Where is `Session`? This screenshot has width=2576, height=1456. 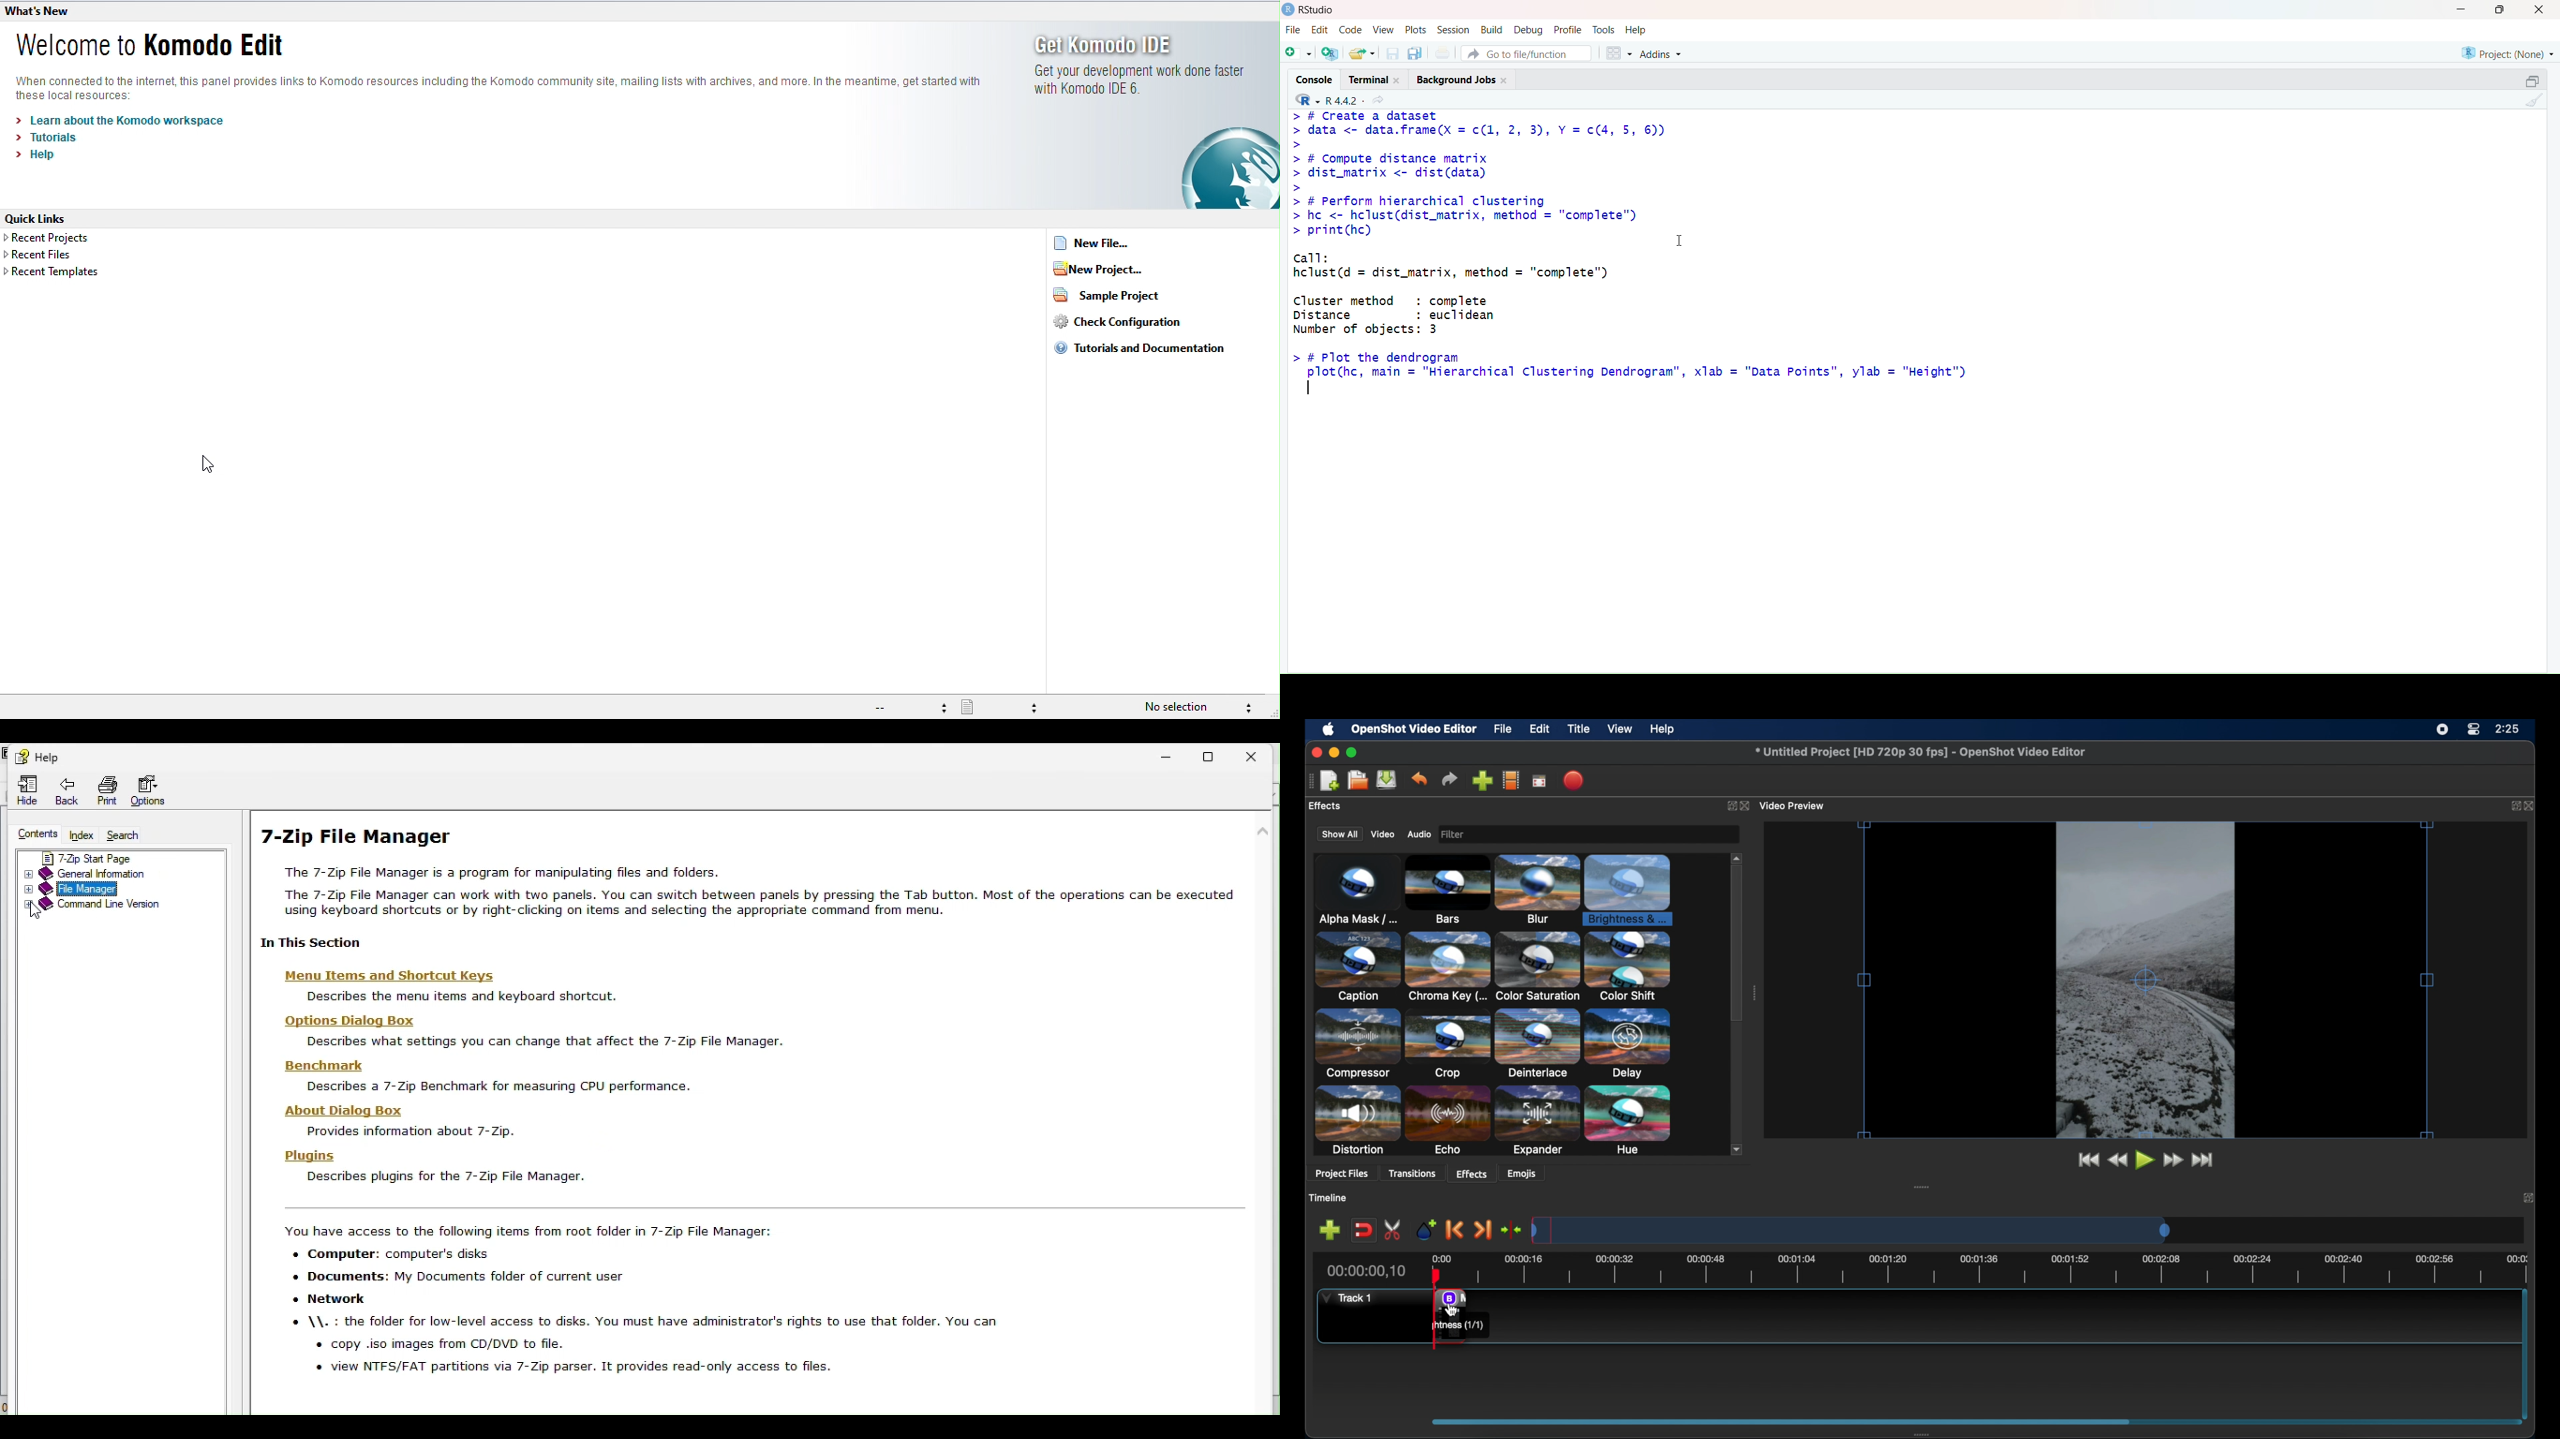 Session is located at coordinates (1455, 29).